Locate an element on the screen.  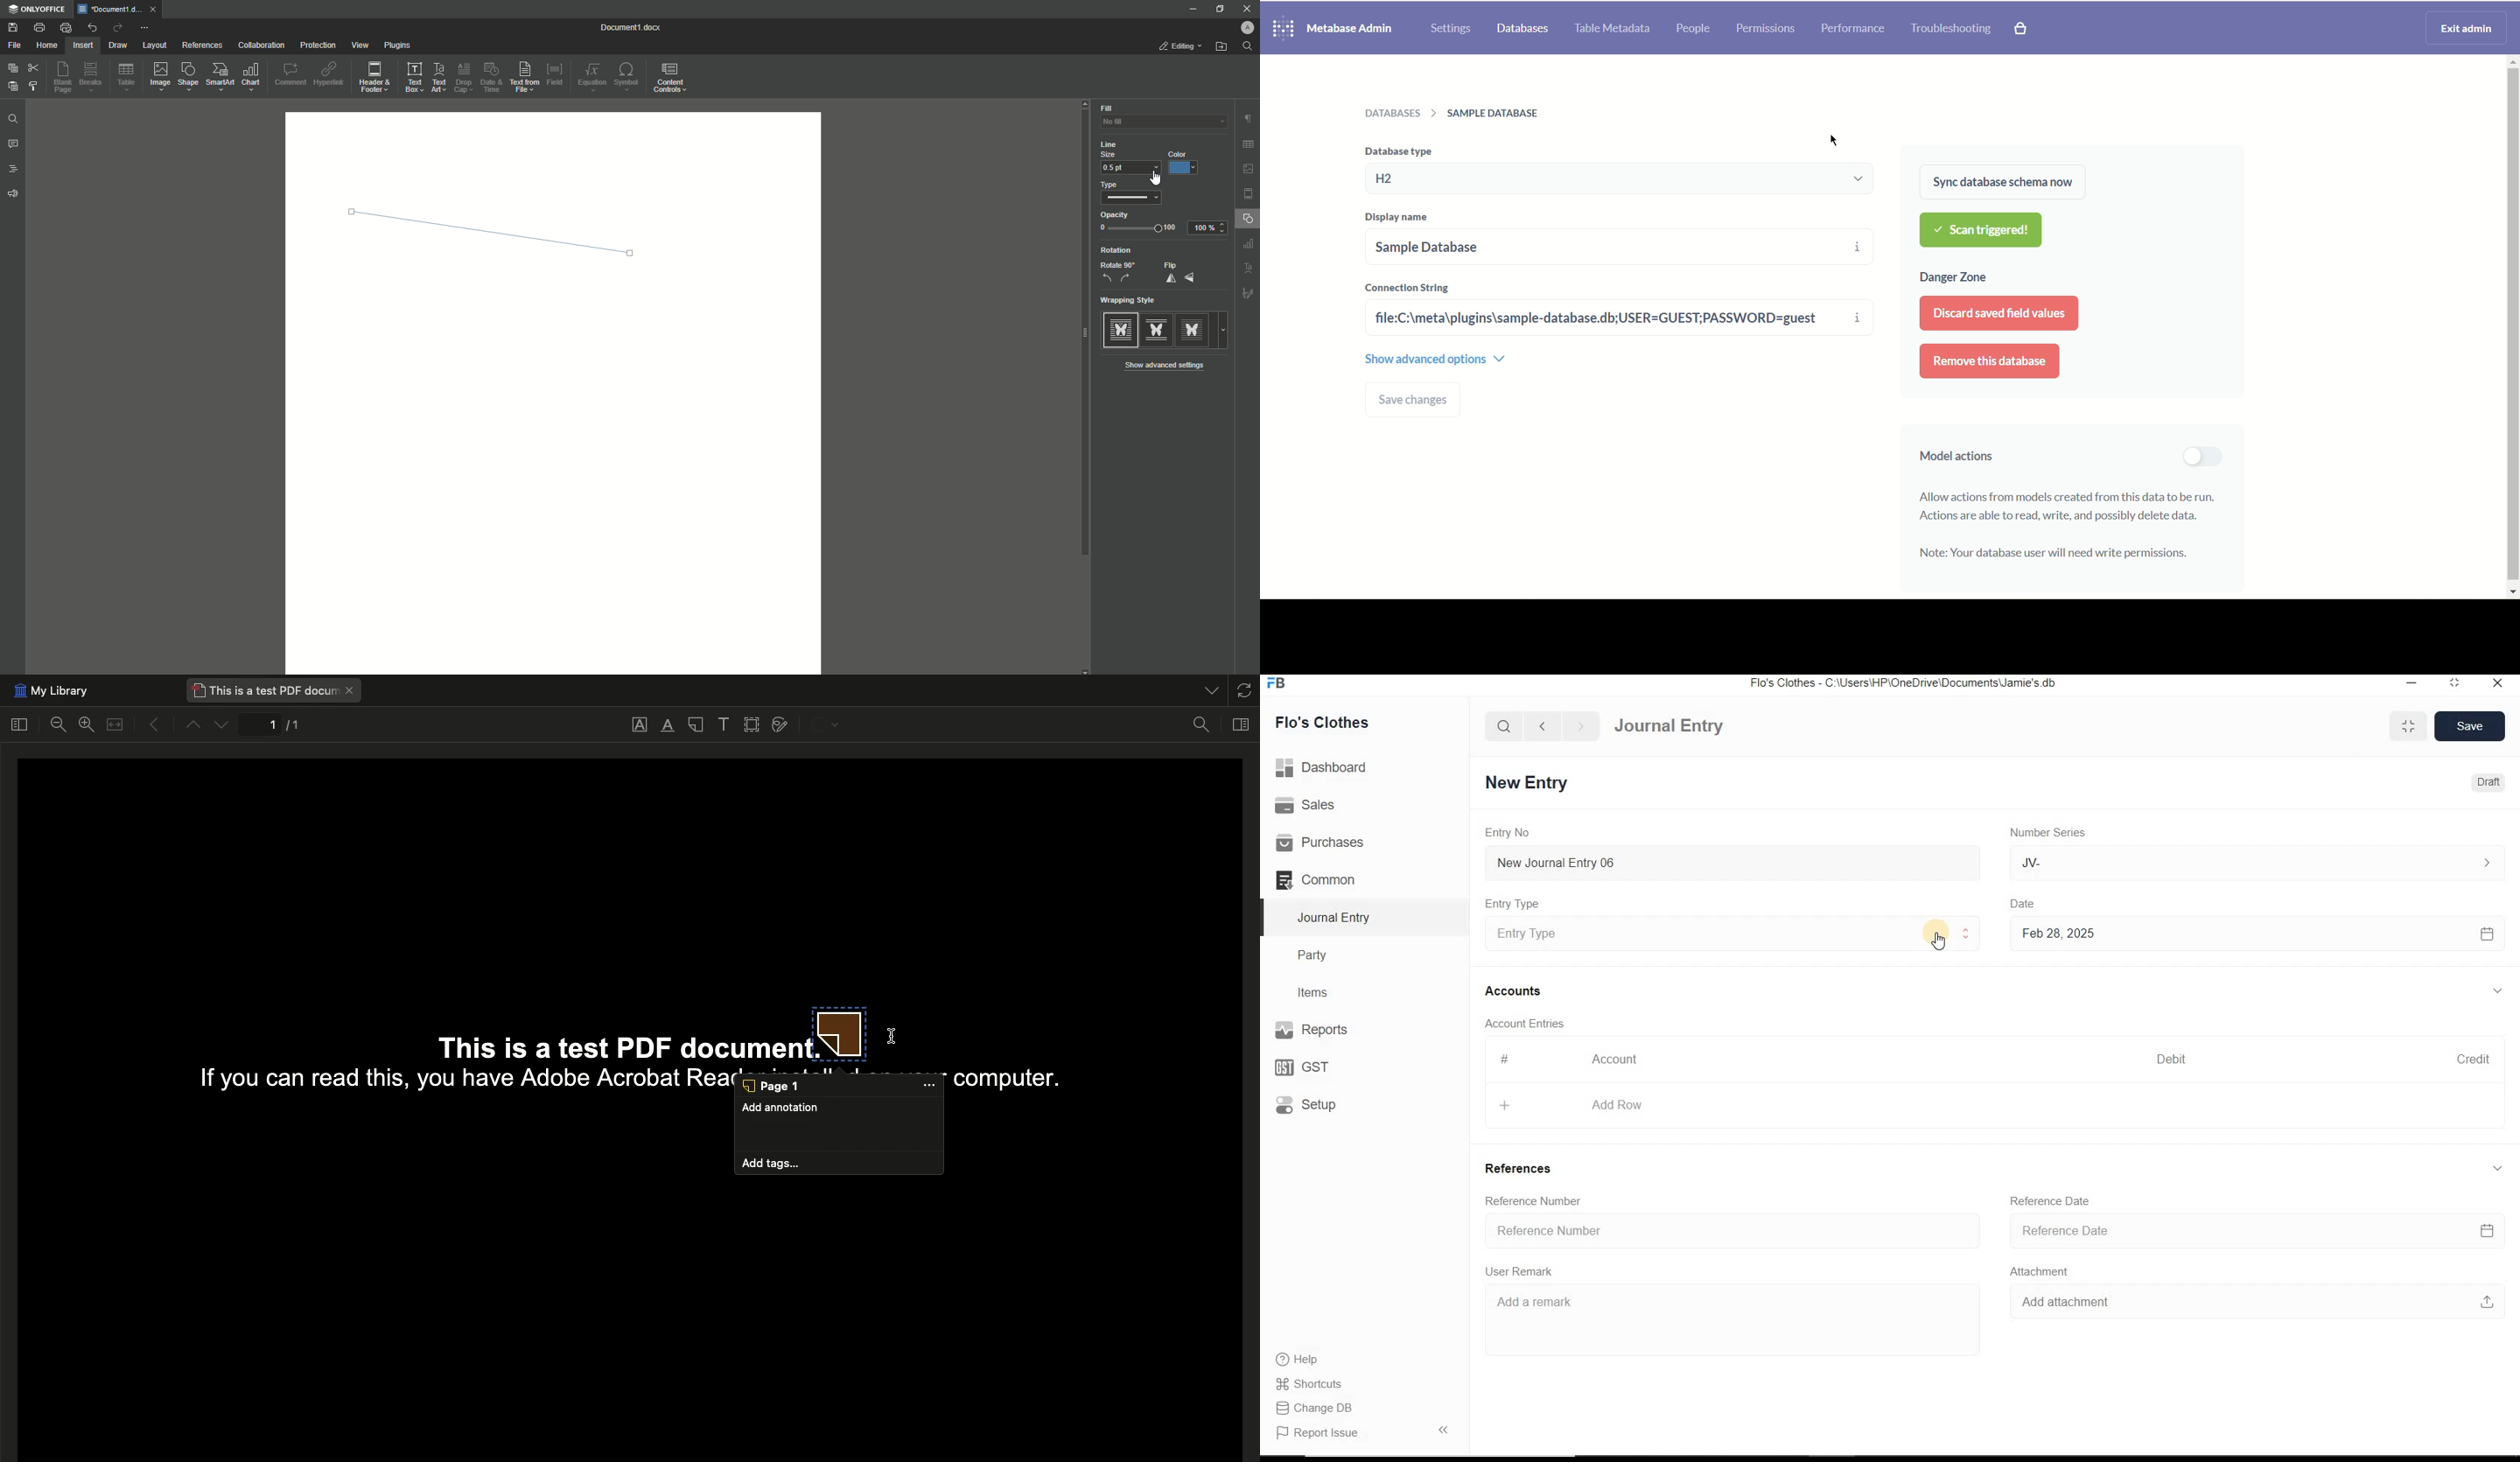
Account Entries is located at coordinates (1531, 1023).